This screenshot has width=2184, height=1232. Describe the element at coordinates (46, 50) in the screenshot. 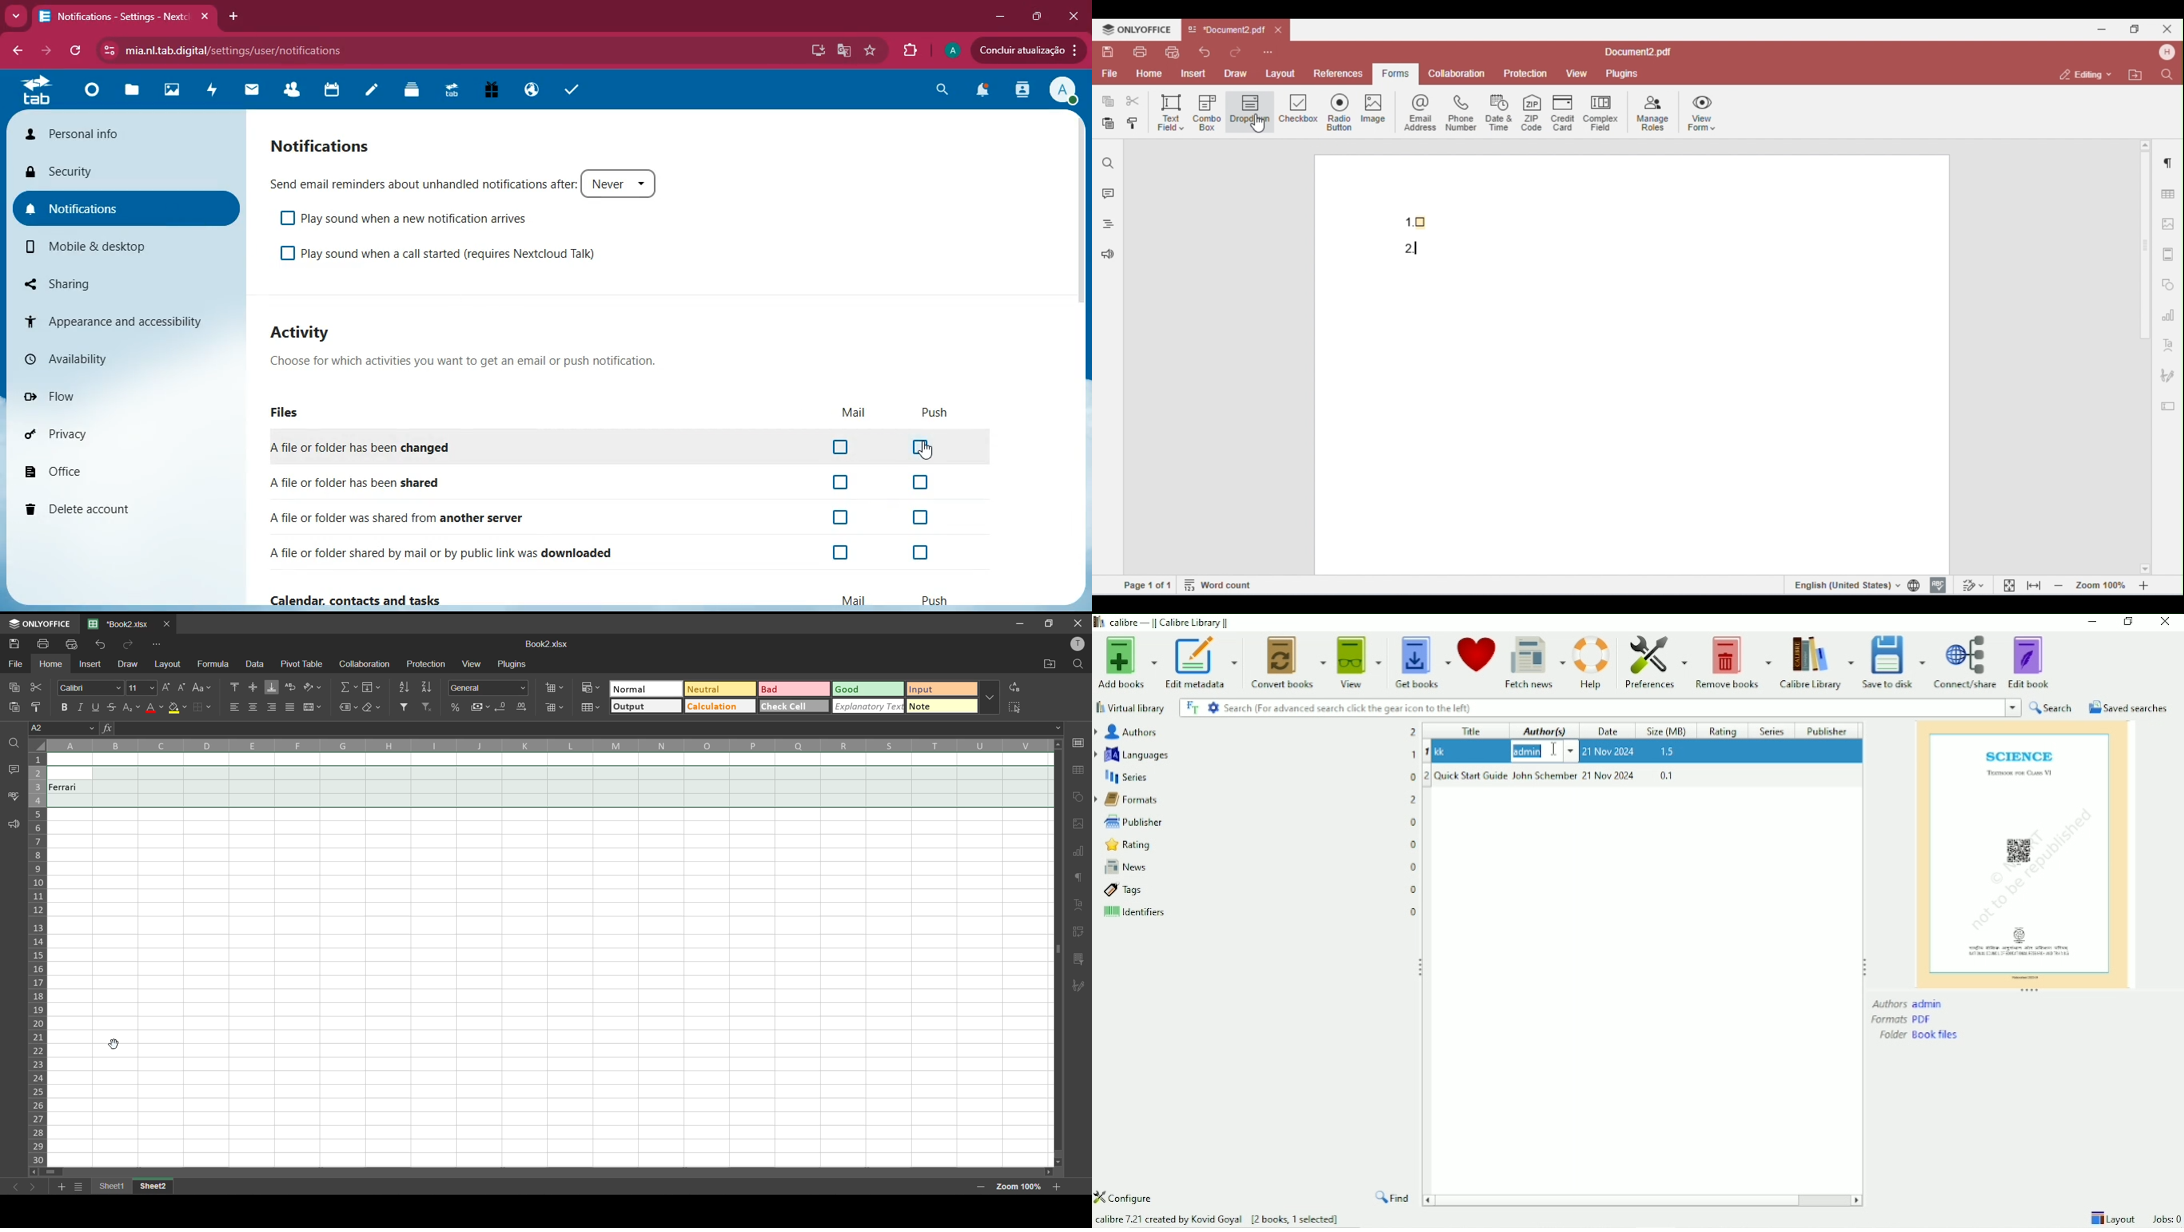

I see `forward` at that location.